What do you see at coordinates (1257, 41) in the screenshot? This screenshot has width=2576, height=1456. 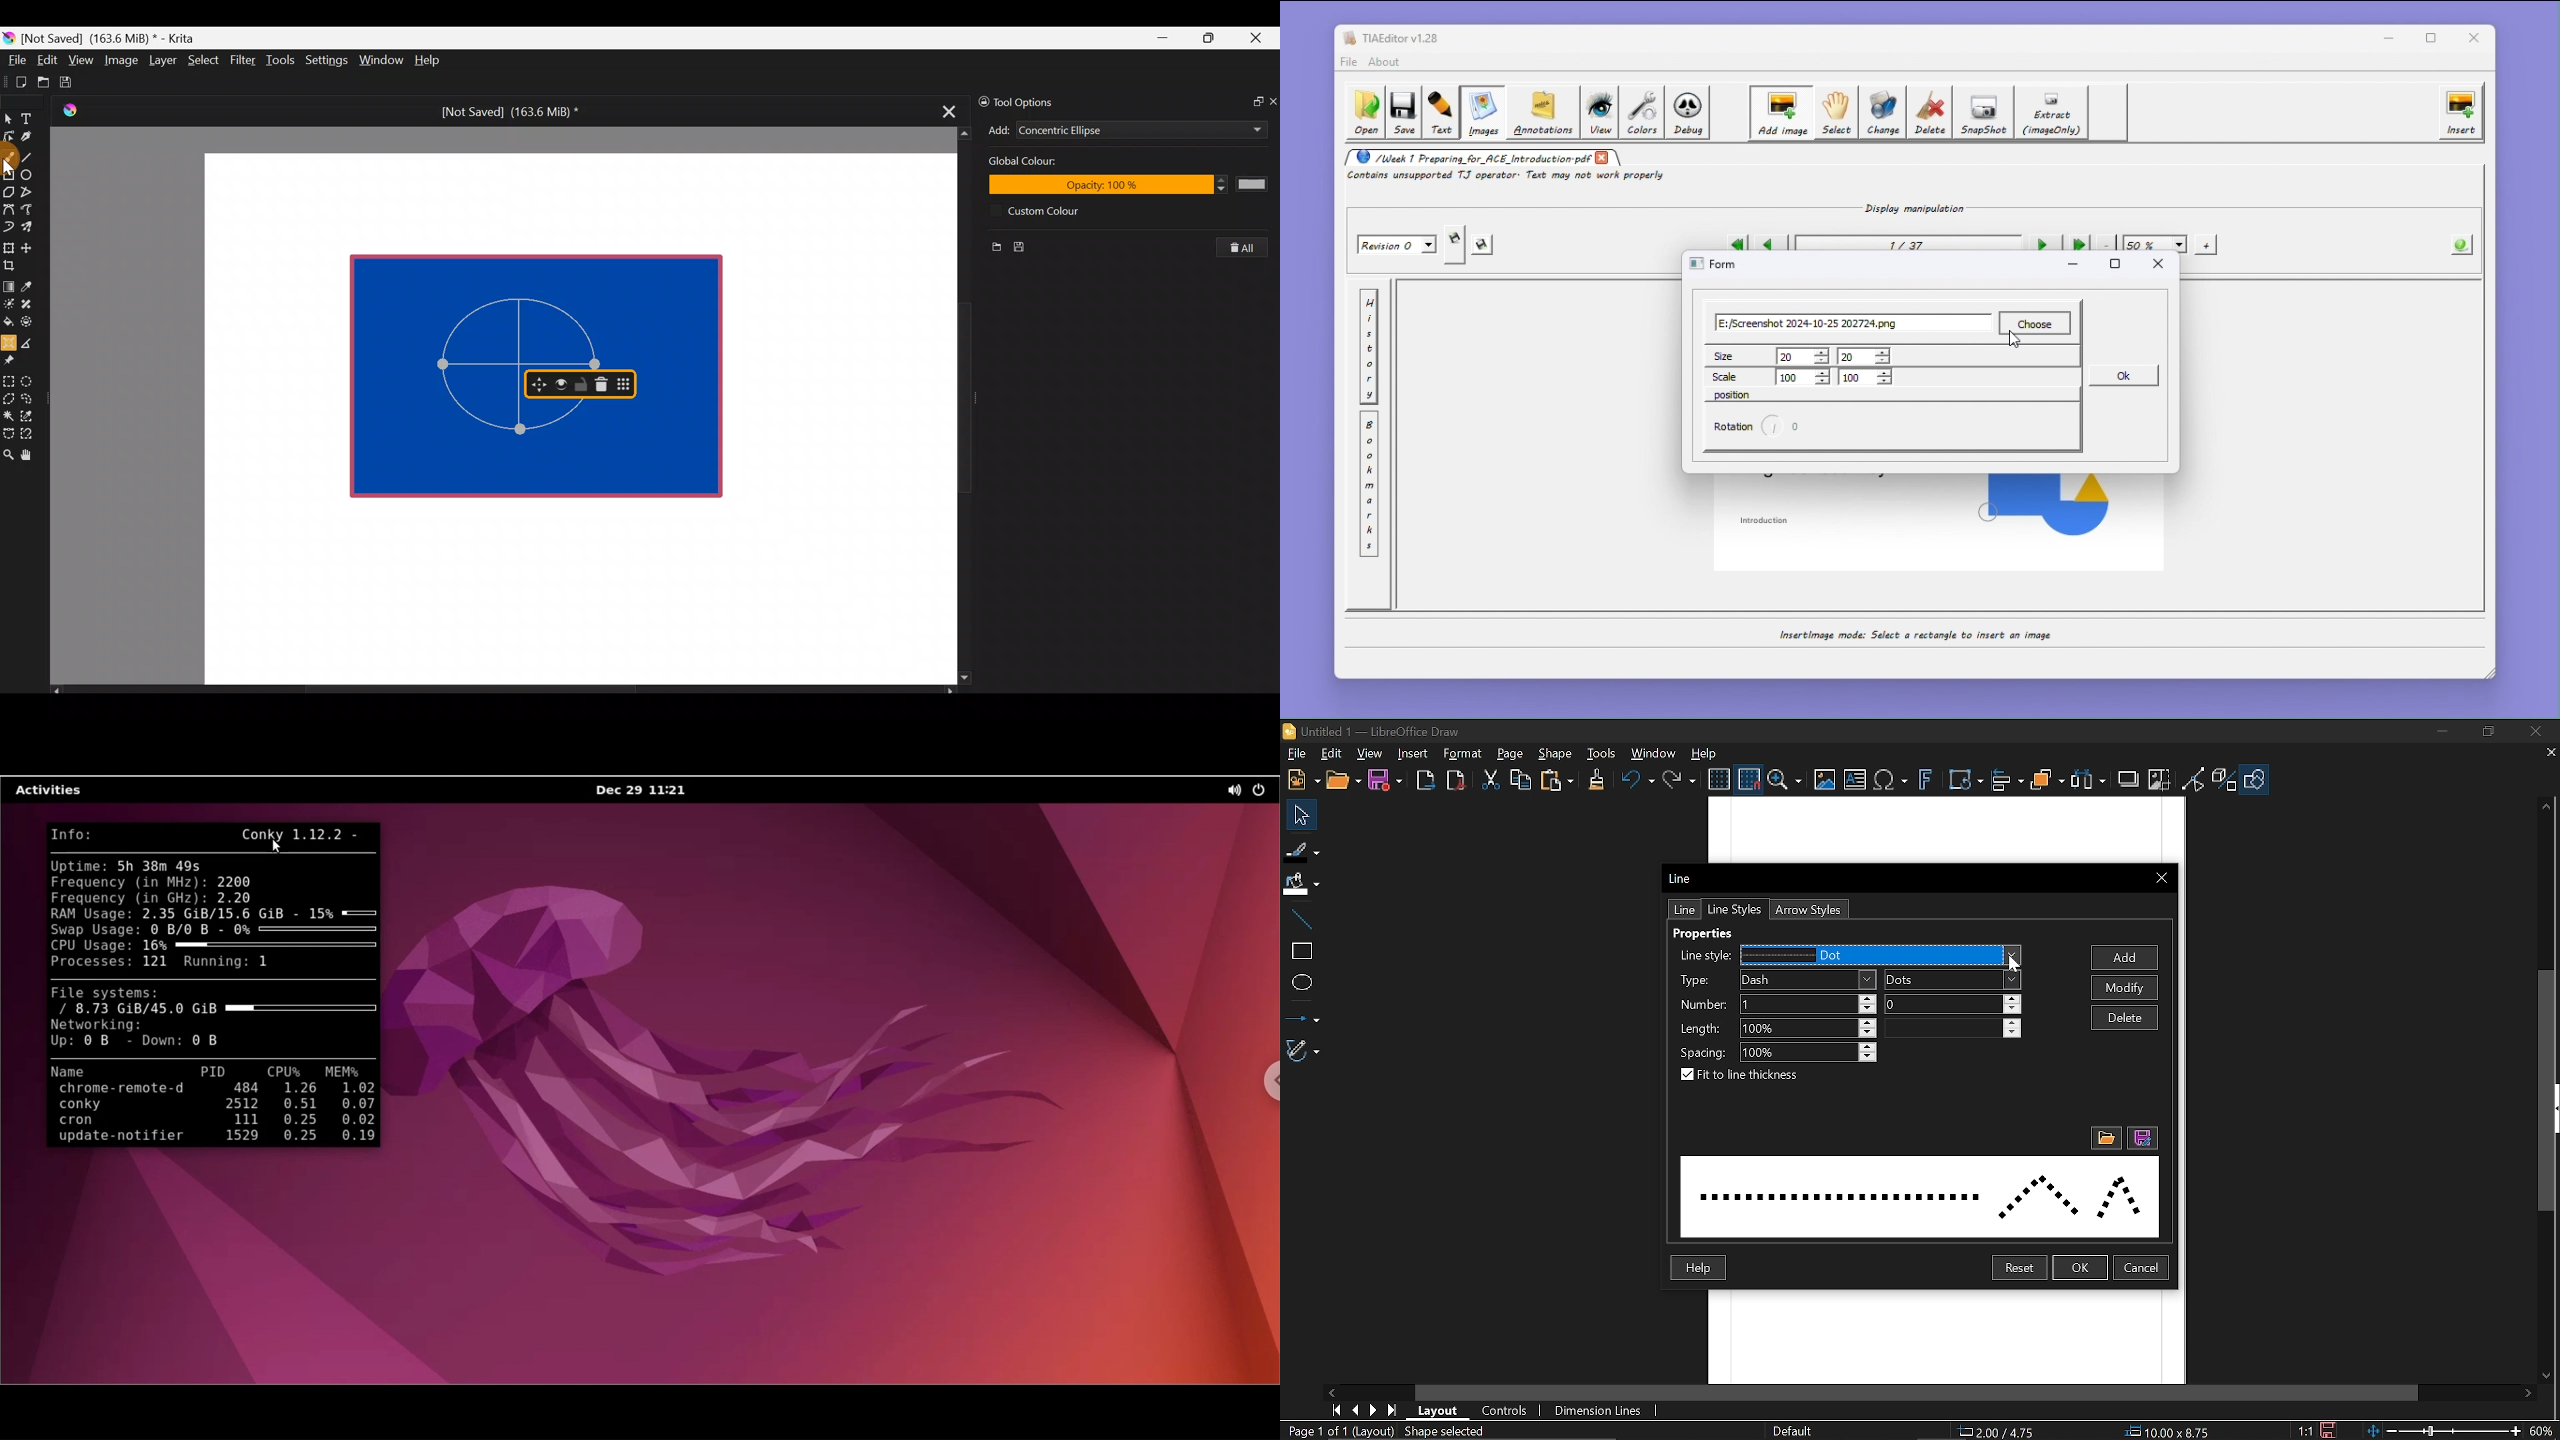 I see `Close` at bounding box center [1257, 41].